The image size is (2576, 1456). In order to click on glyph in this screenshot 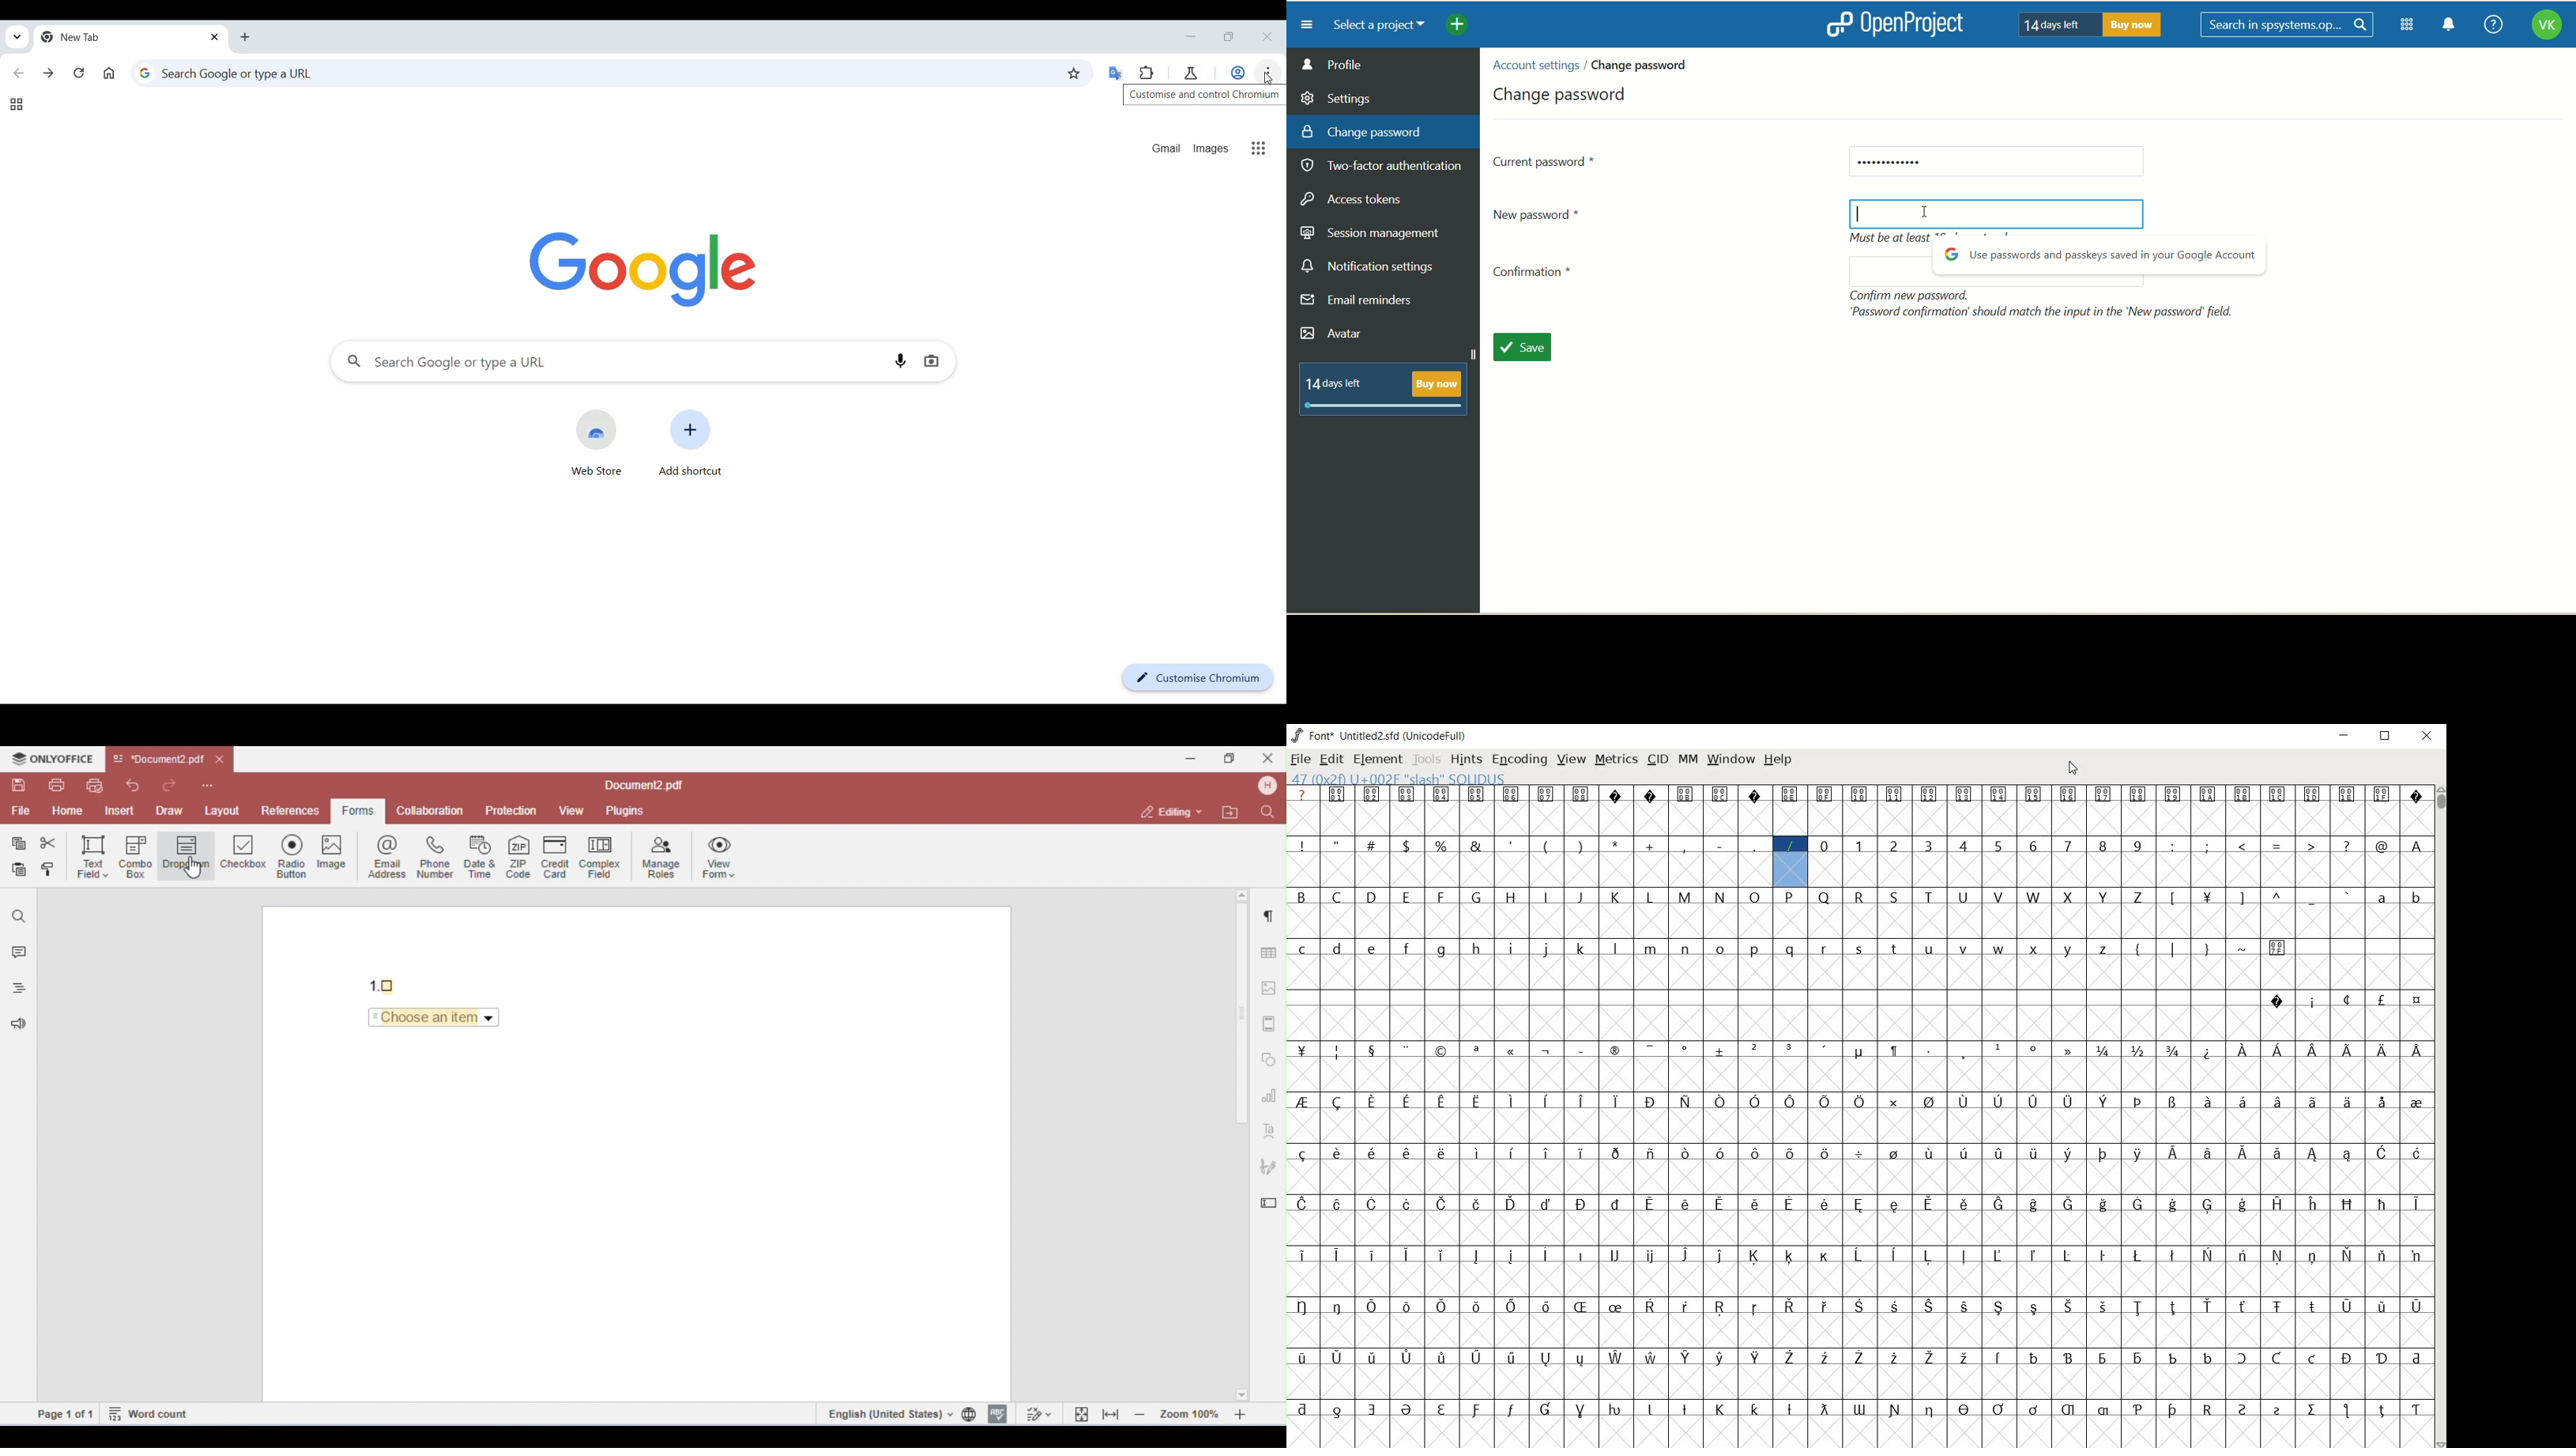, I will do `click(1966, 1307)`.